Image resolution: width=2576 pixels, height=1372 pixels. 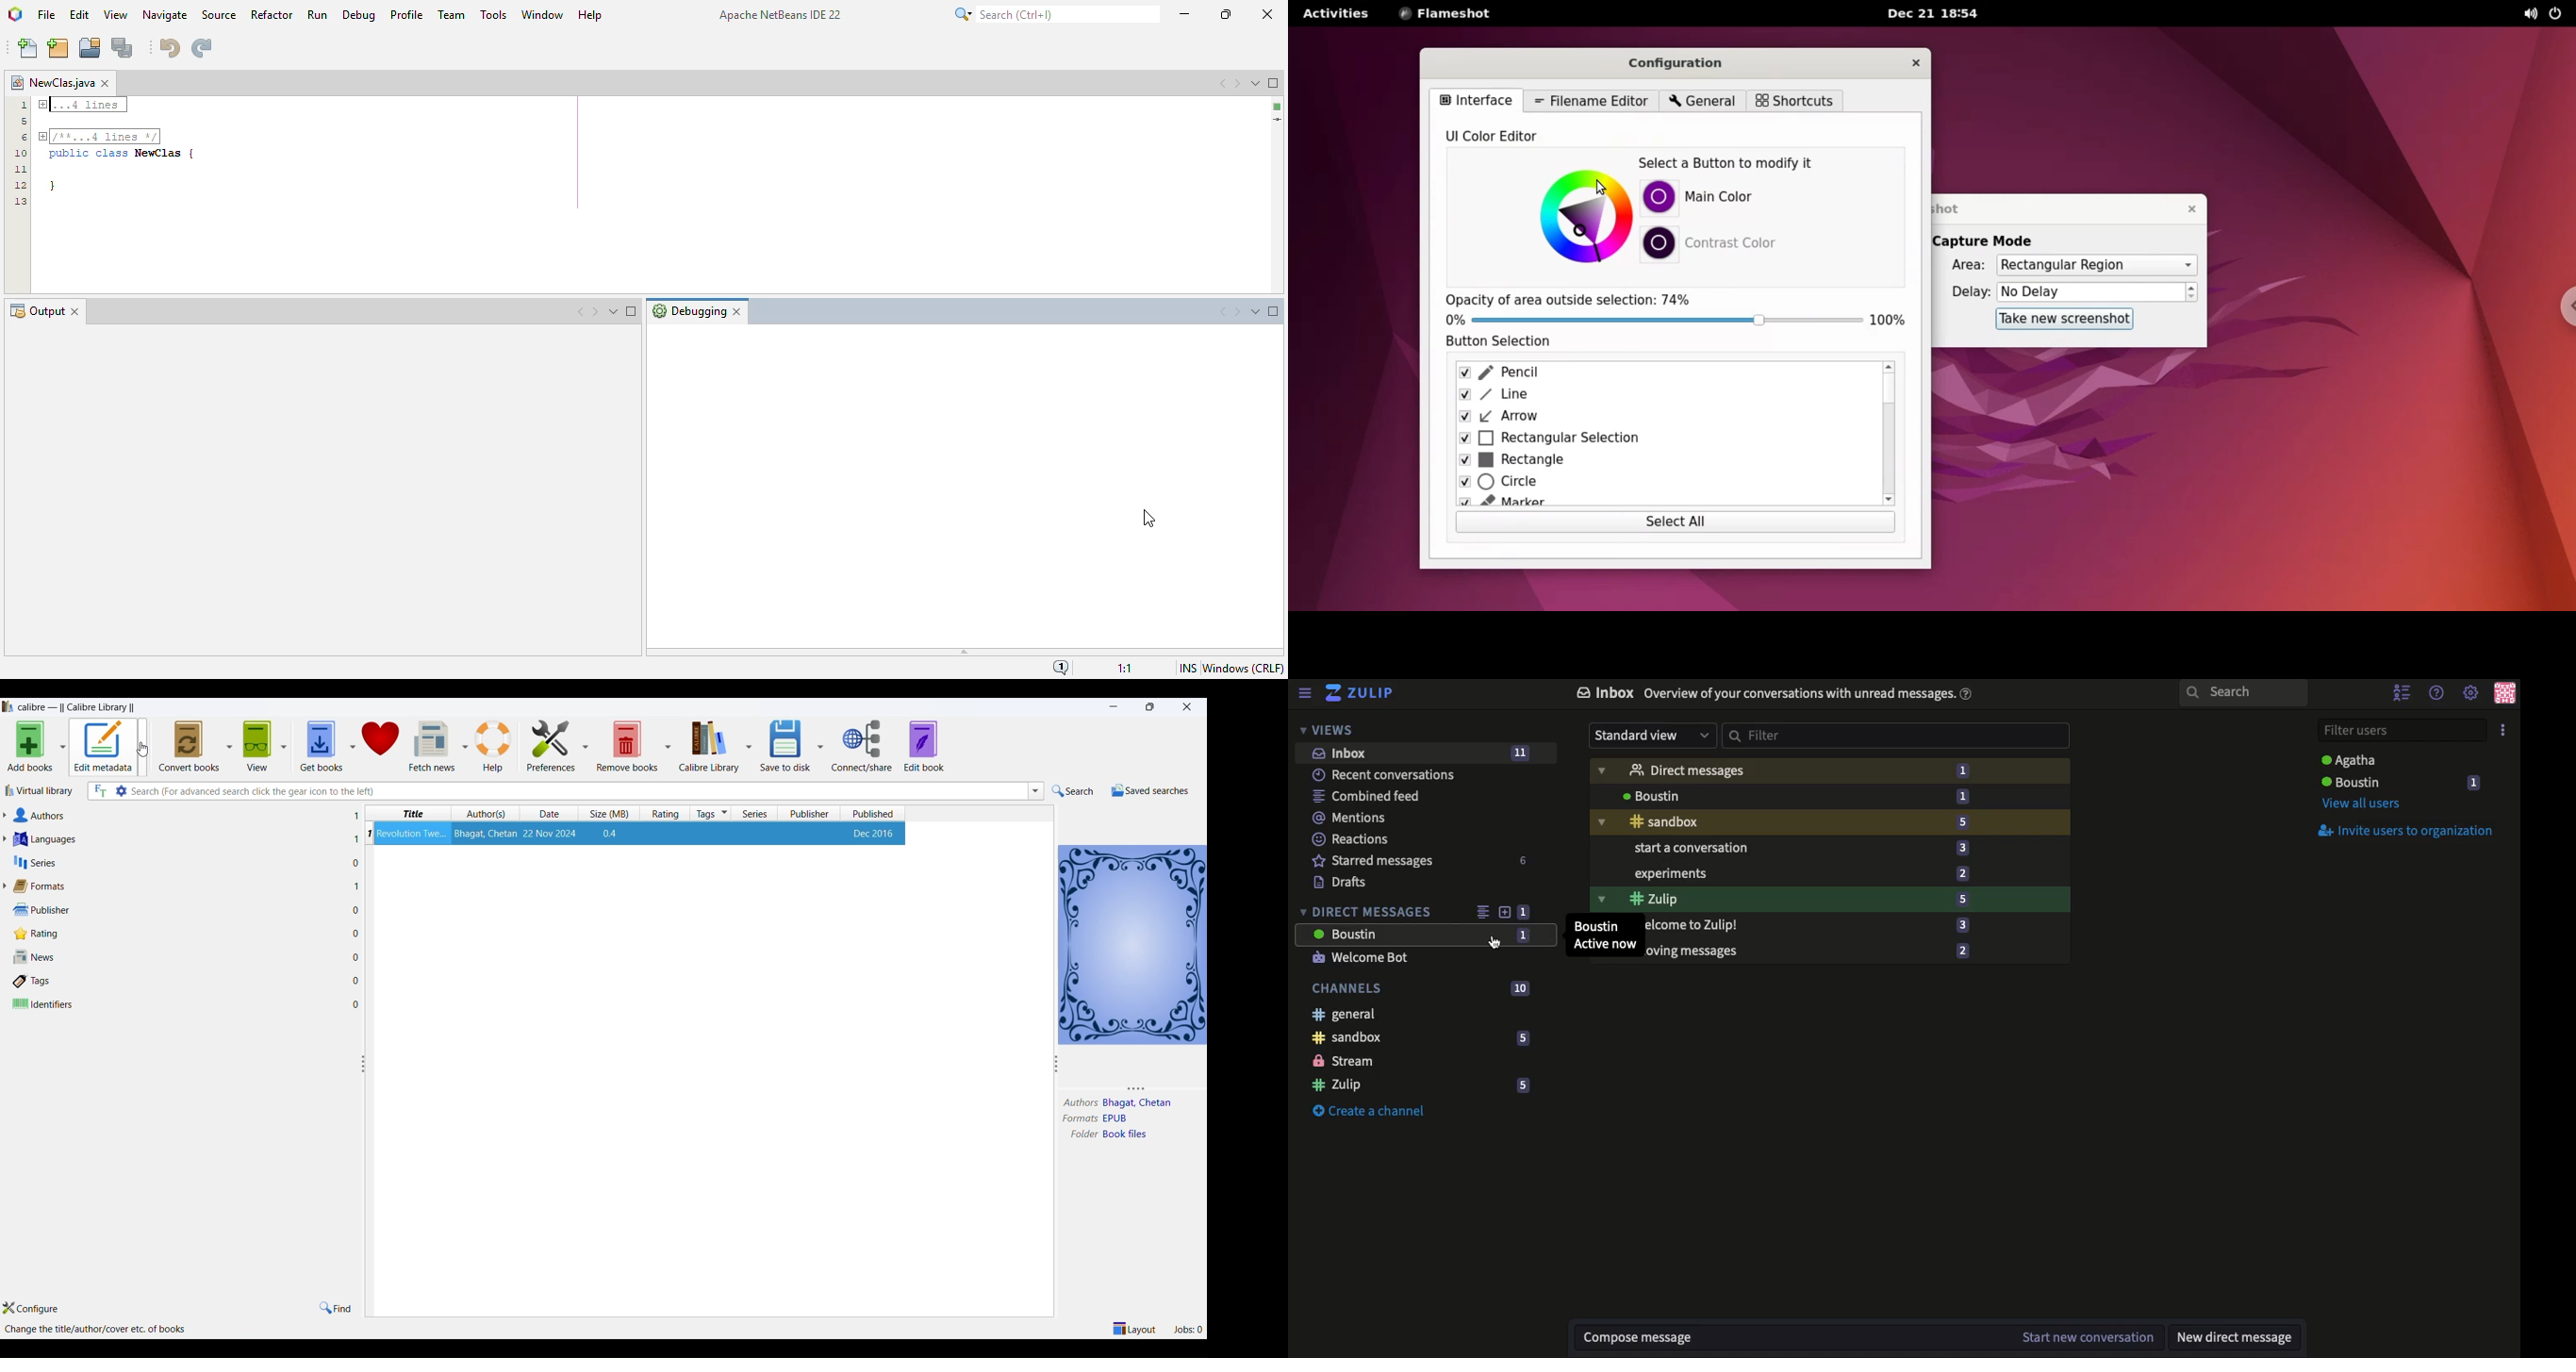 What do you see at coordinates (28, 746) in the screenshot?
I see `add books ` at bounding box center [28, 746].